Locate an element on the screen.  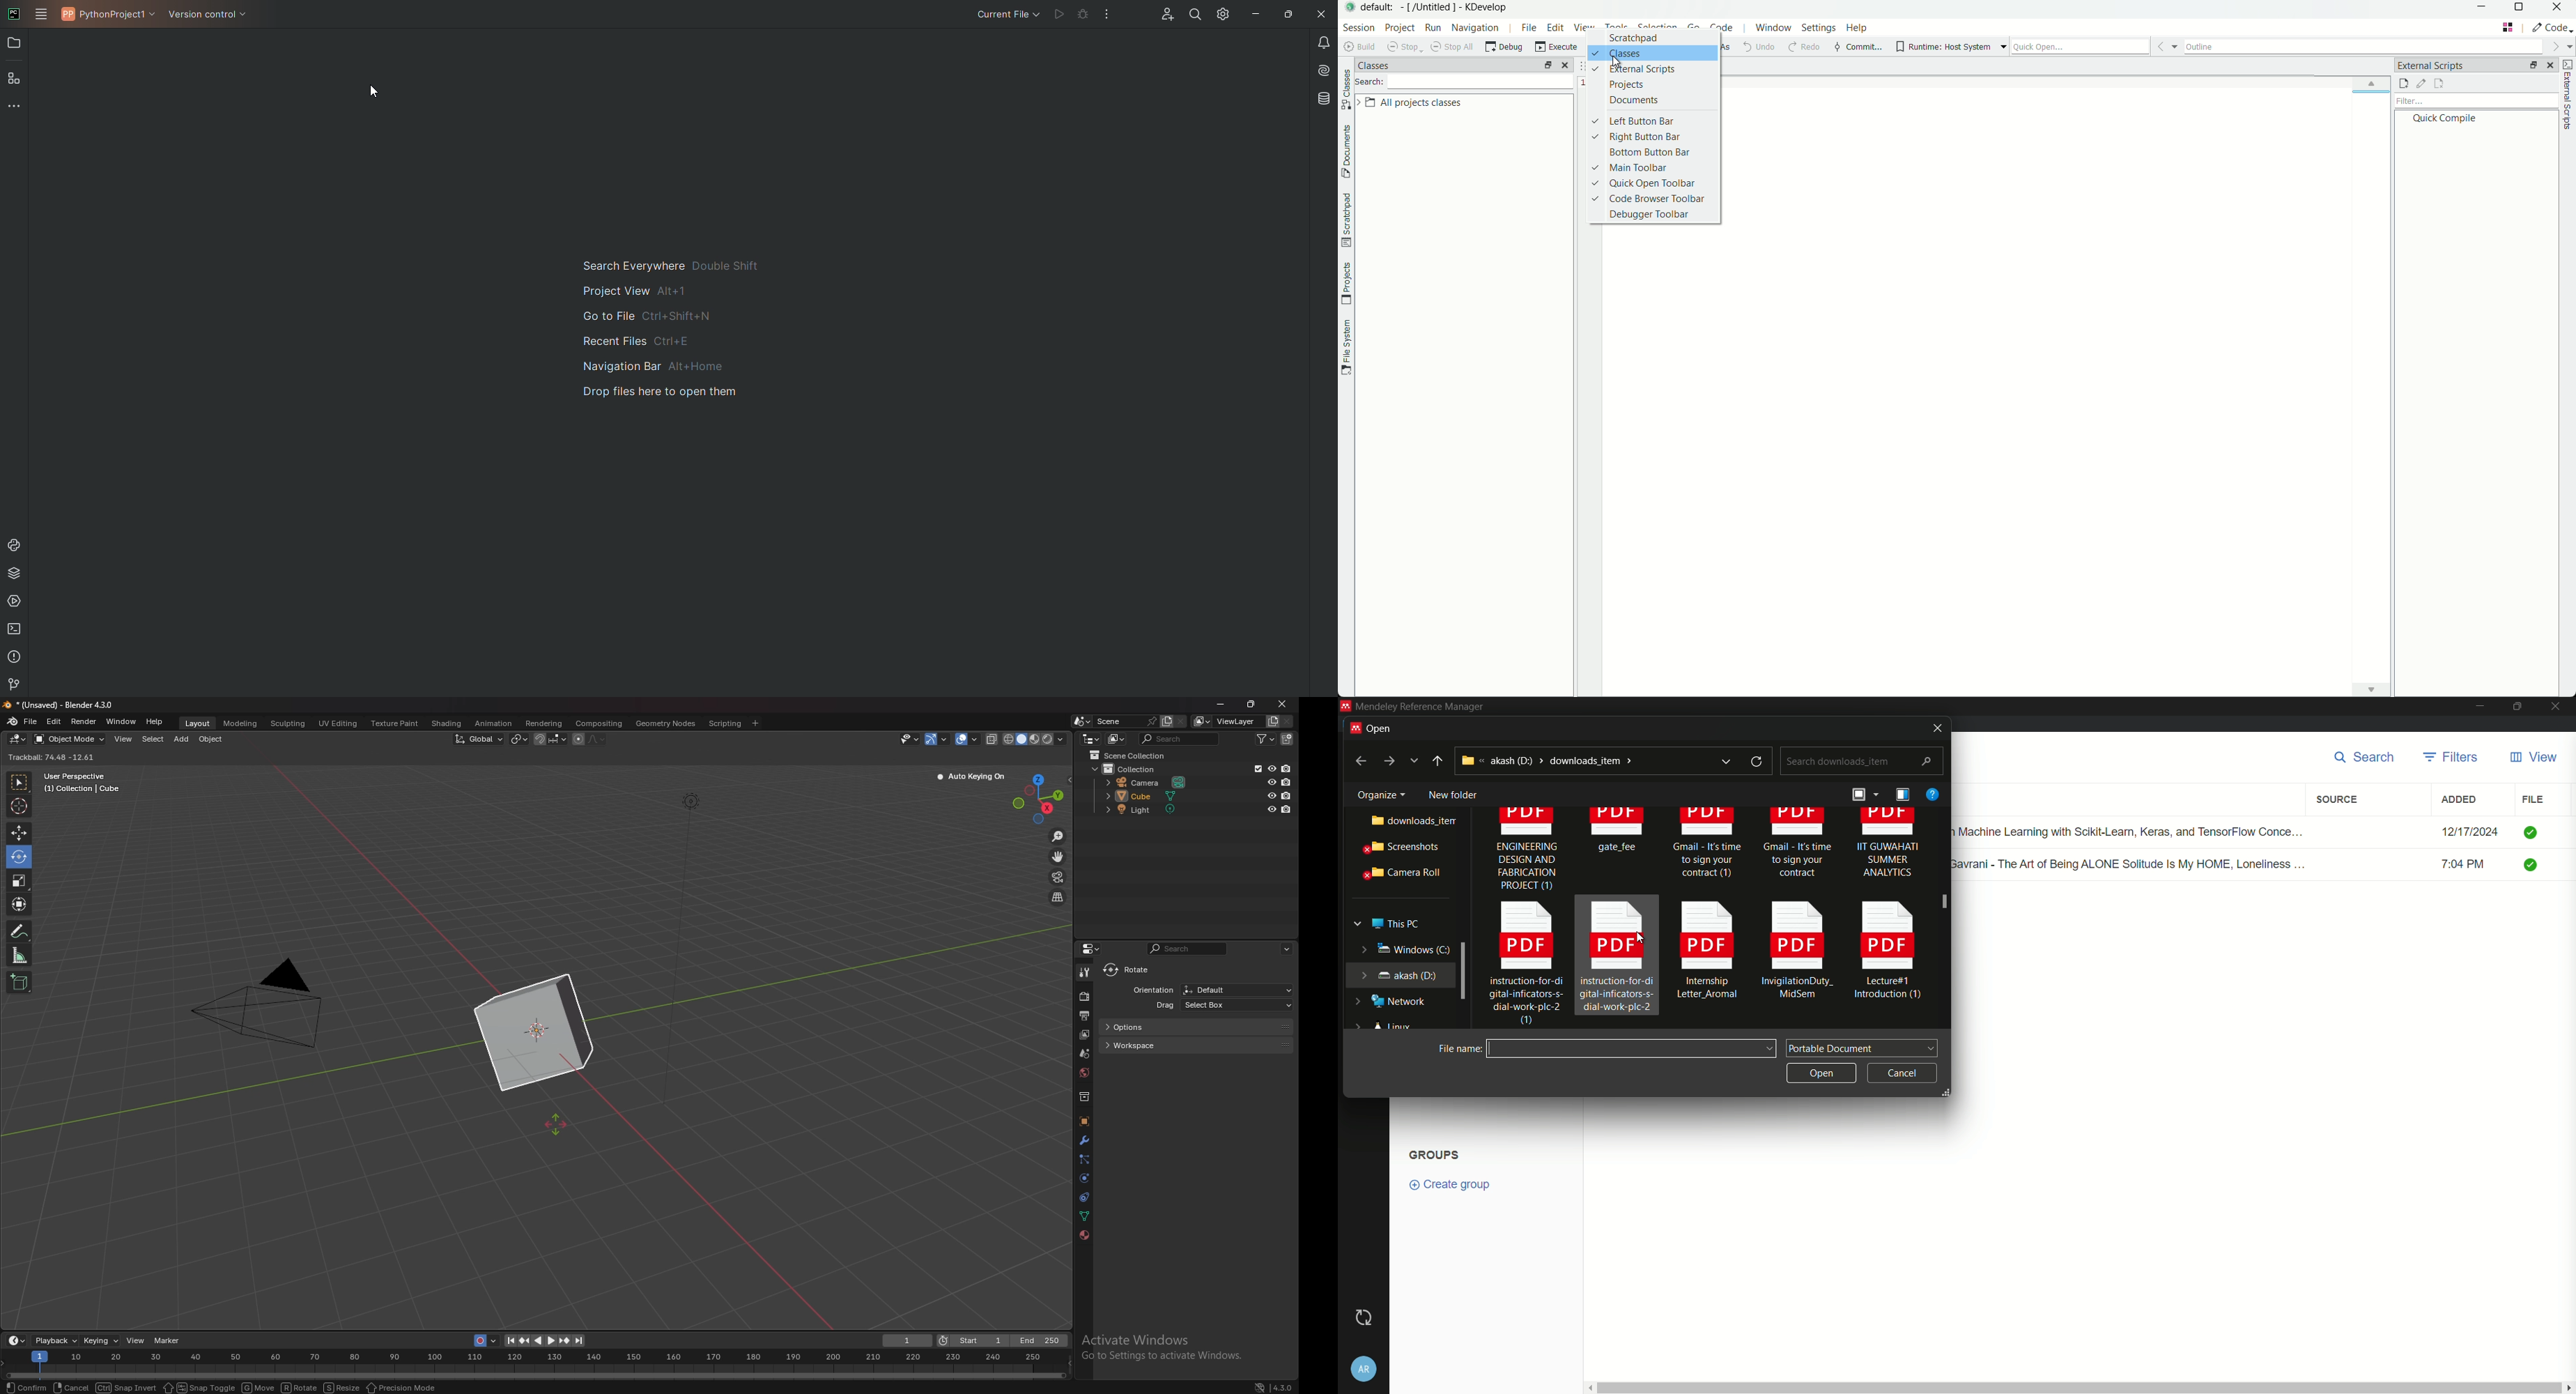
expand is located at coordinates (1726, 761).